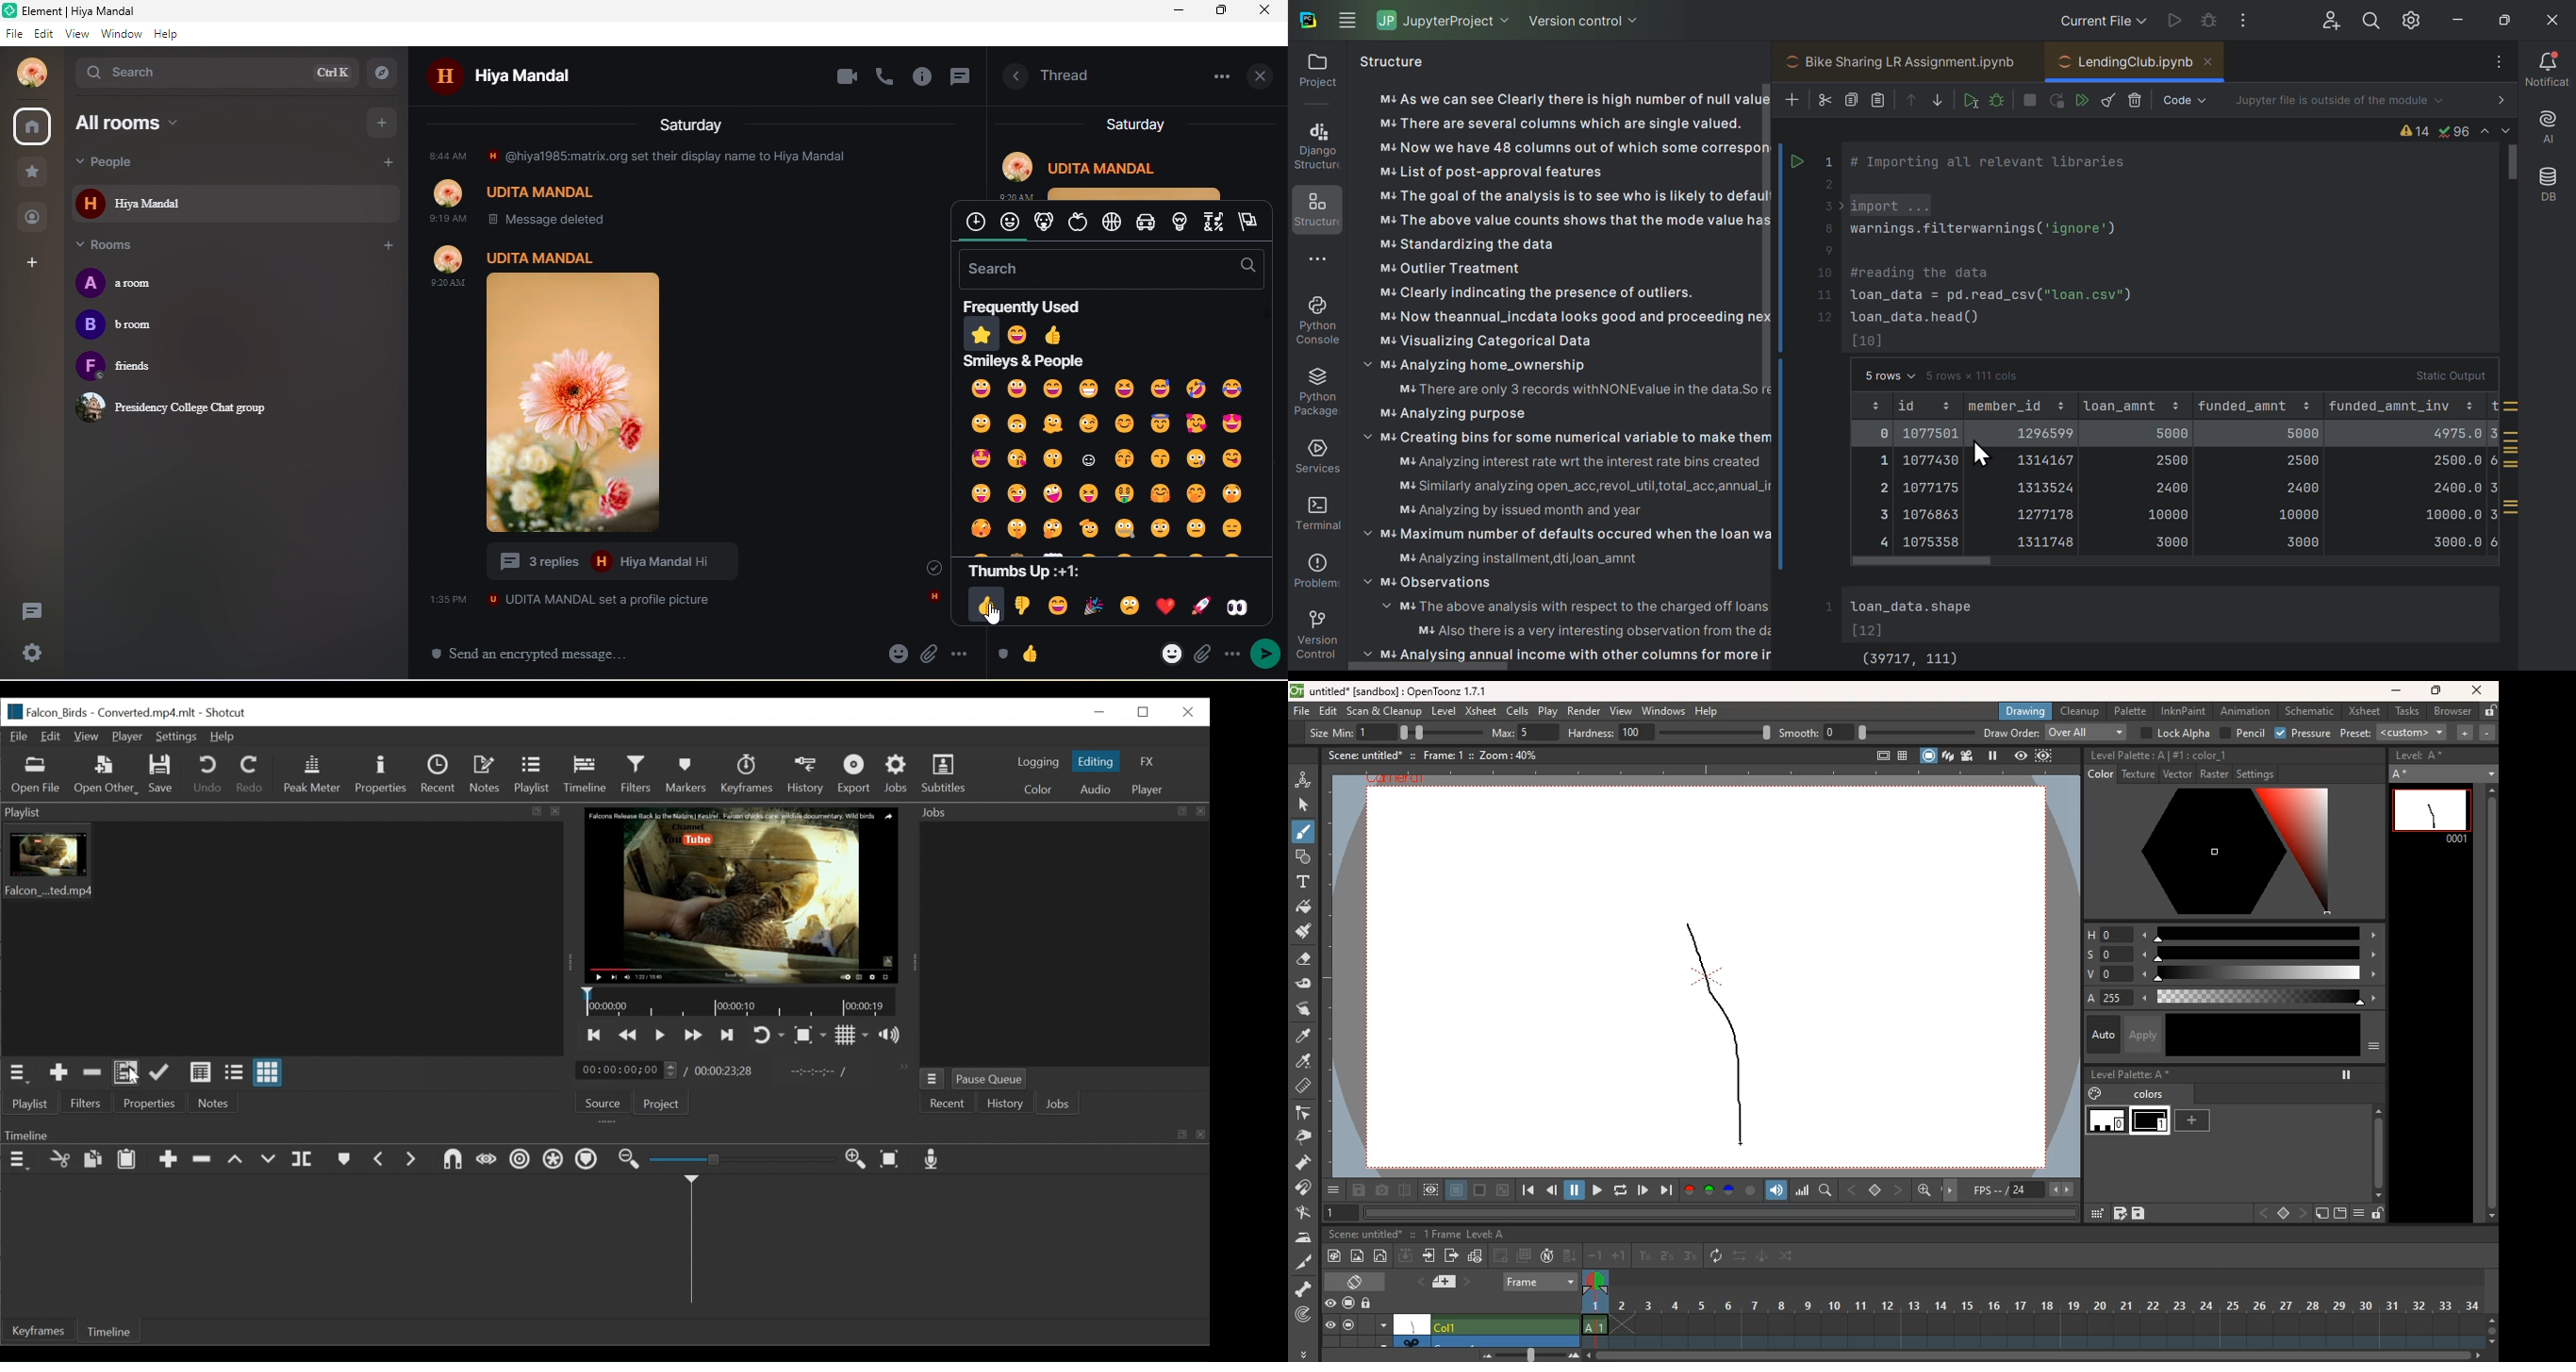 This screenshot has width=2576, height=1372. Describe the element at coordinates (1302, 835) in the screenshot. I see `brush` at that location.